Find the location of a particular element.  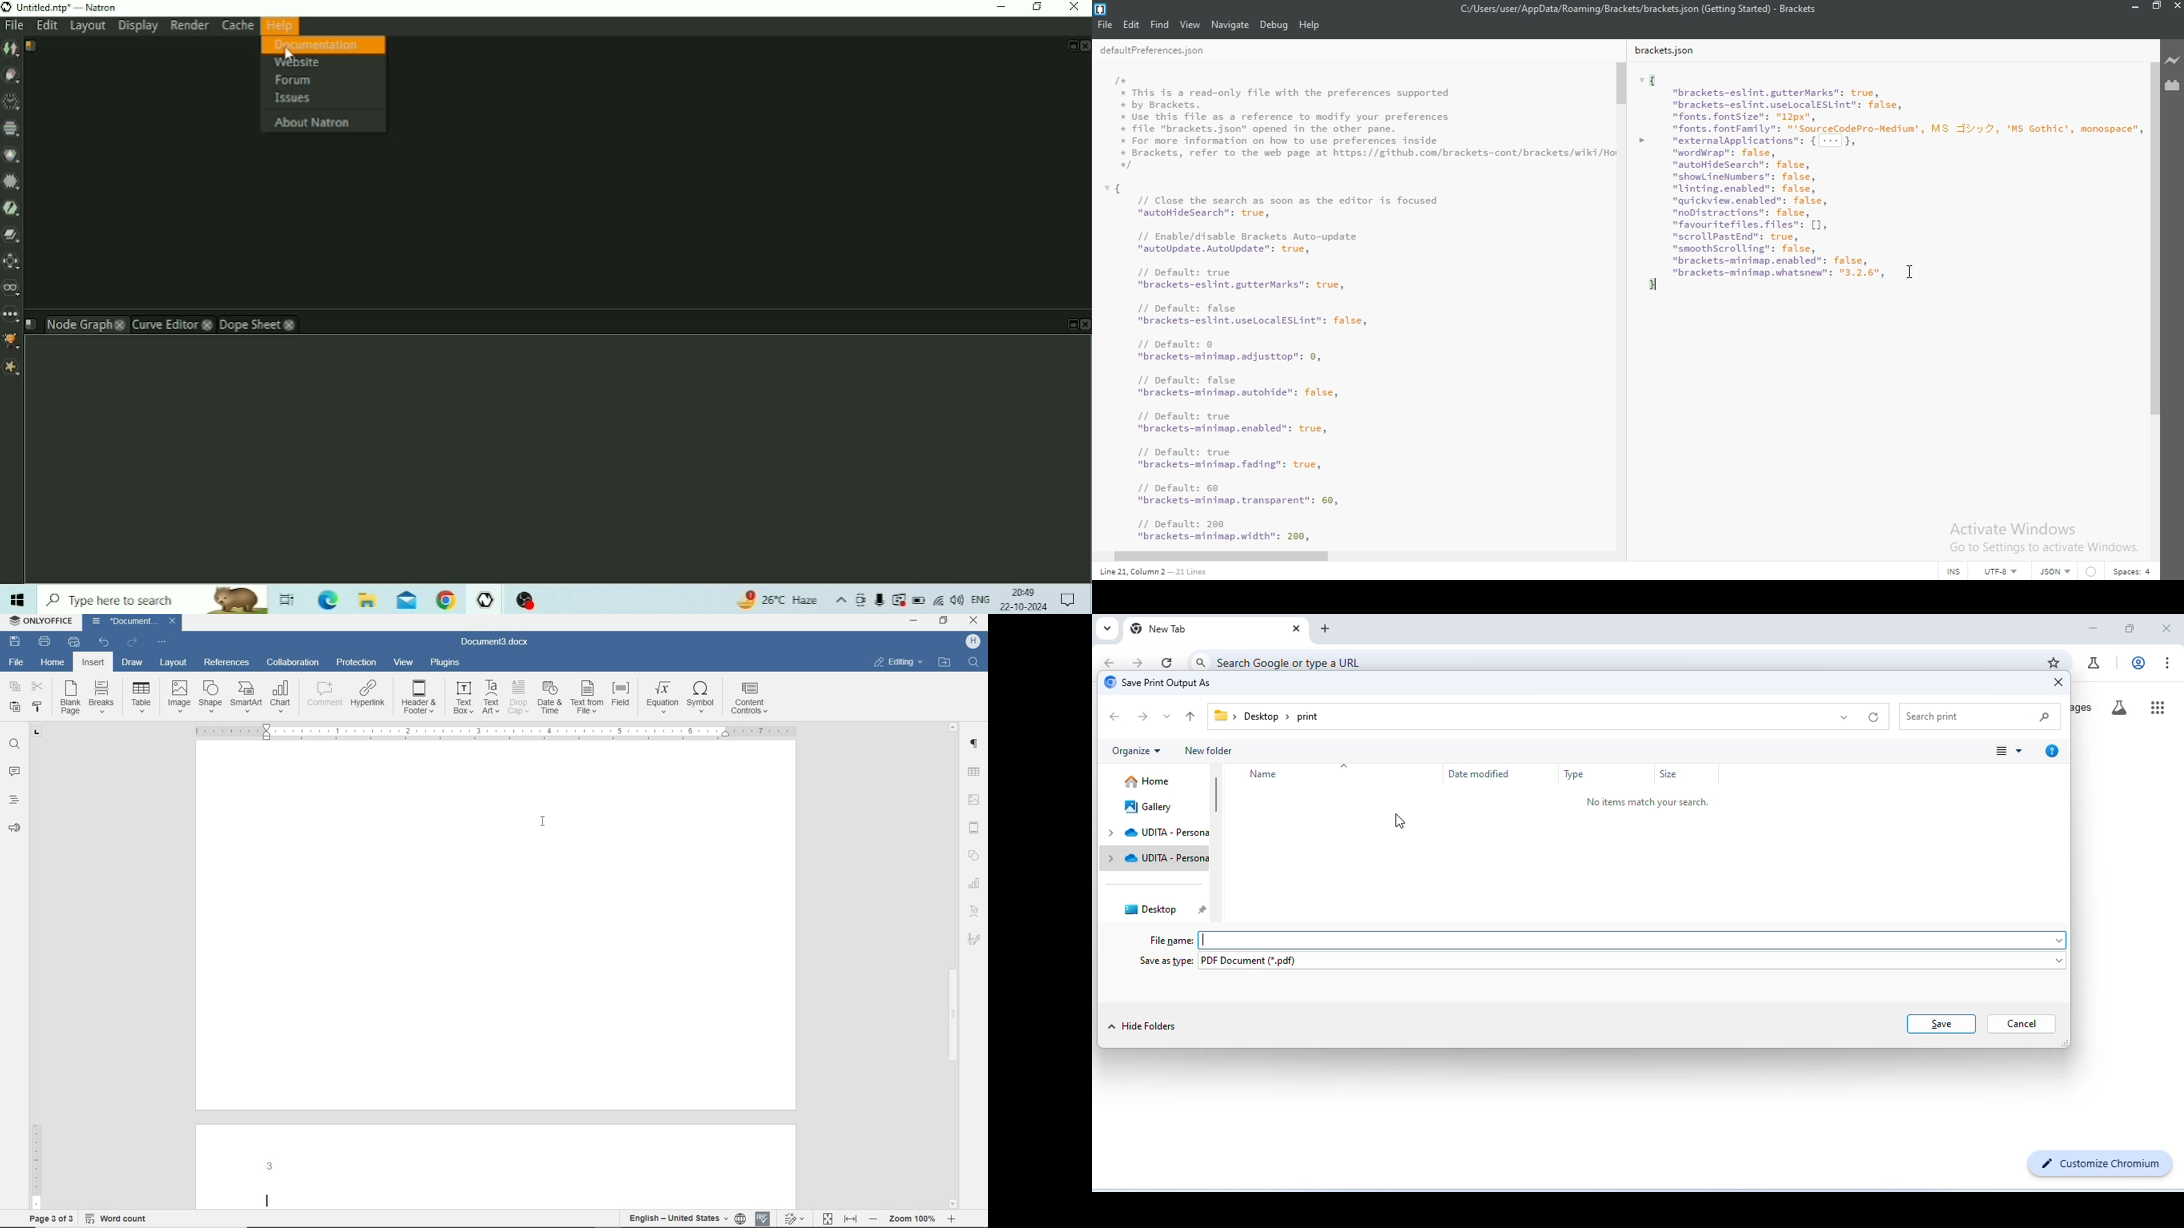

space: 4 is located at coordinates (2130, 570).